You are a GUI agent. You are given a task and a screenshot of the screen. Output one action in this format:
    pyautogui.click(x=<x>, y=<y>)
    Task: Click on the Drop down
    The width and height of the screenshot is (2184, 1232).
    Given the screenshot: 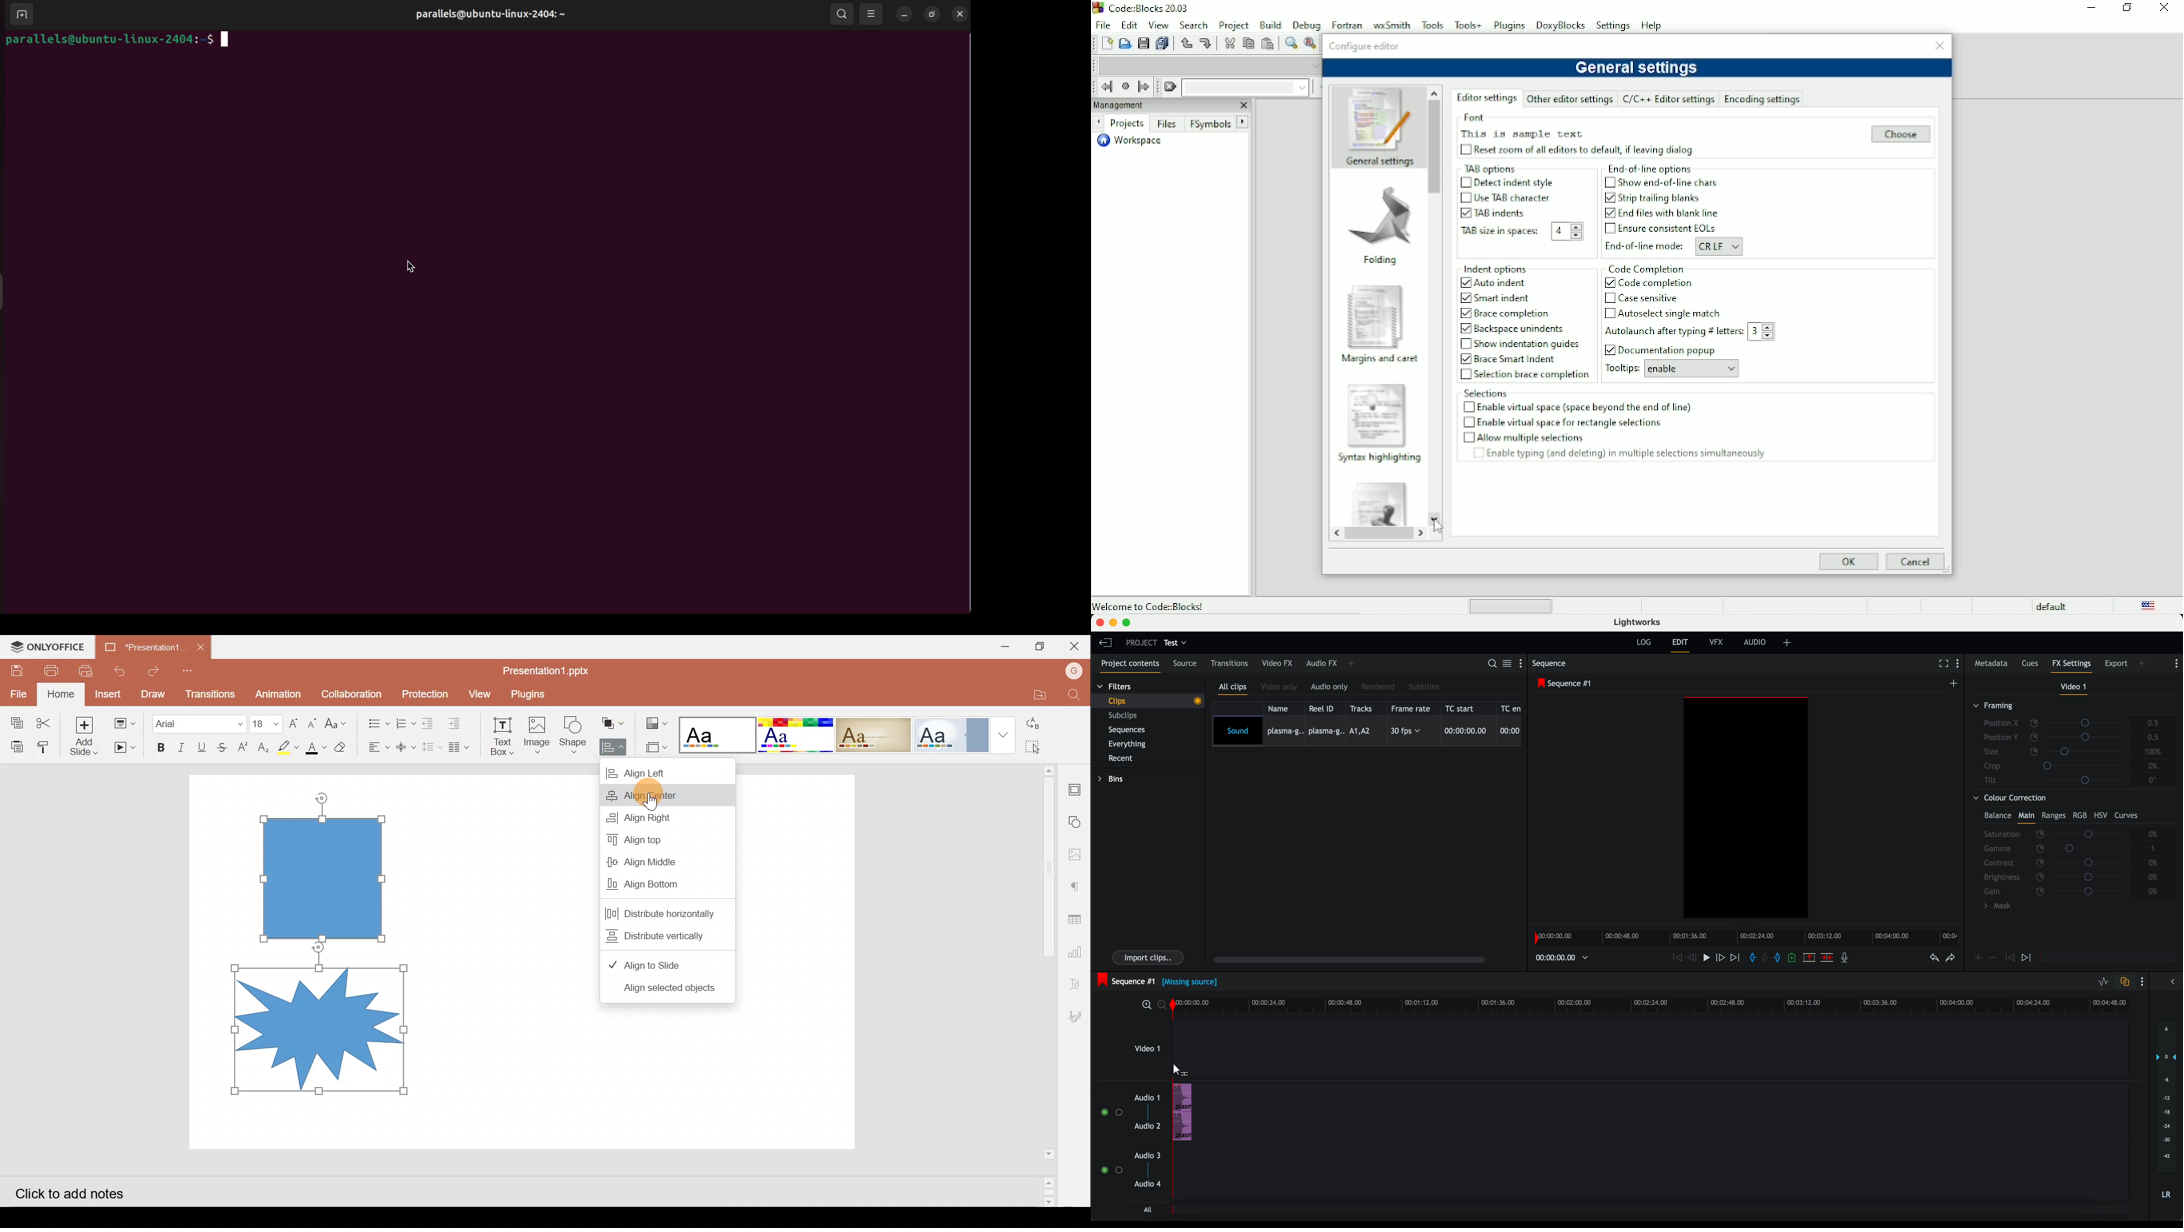 What is the action you would take?
    pyautogui.click(x=1768, y=331)
    